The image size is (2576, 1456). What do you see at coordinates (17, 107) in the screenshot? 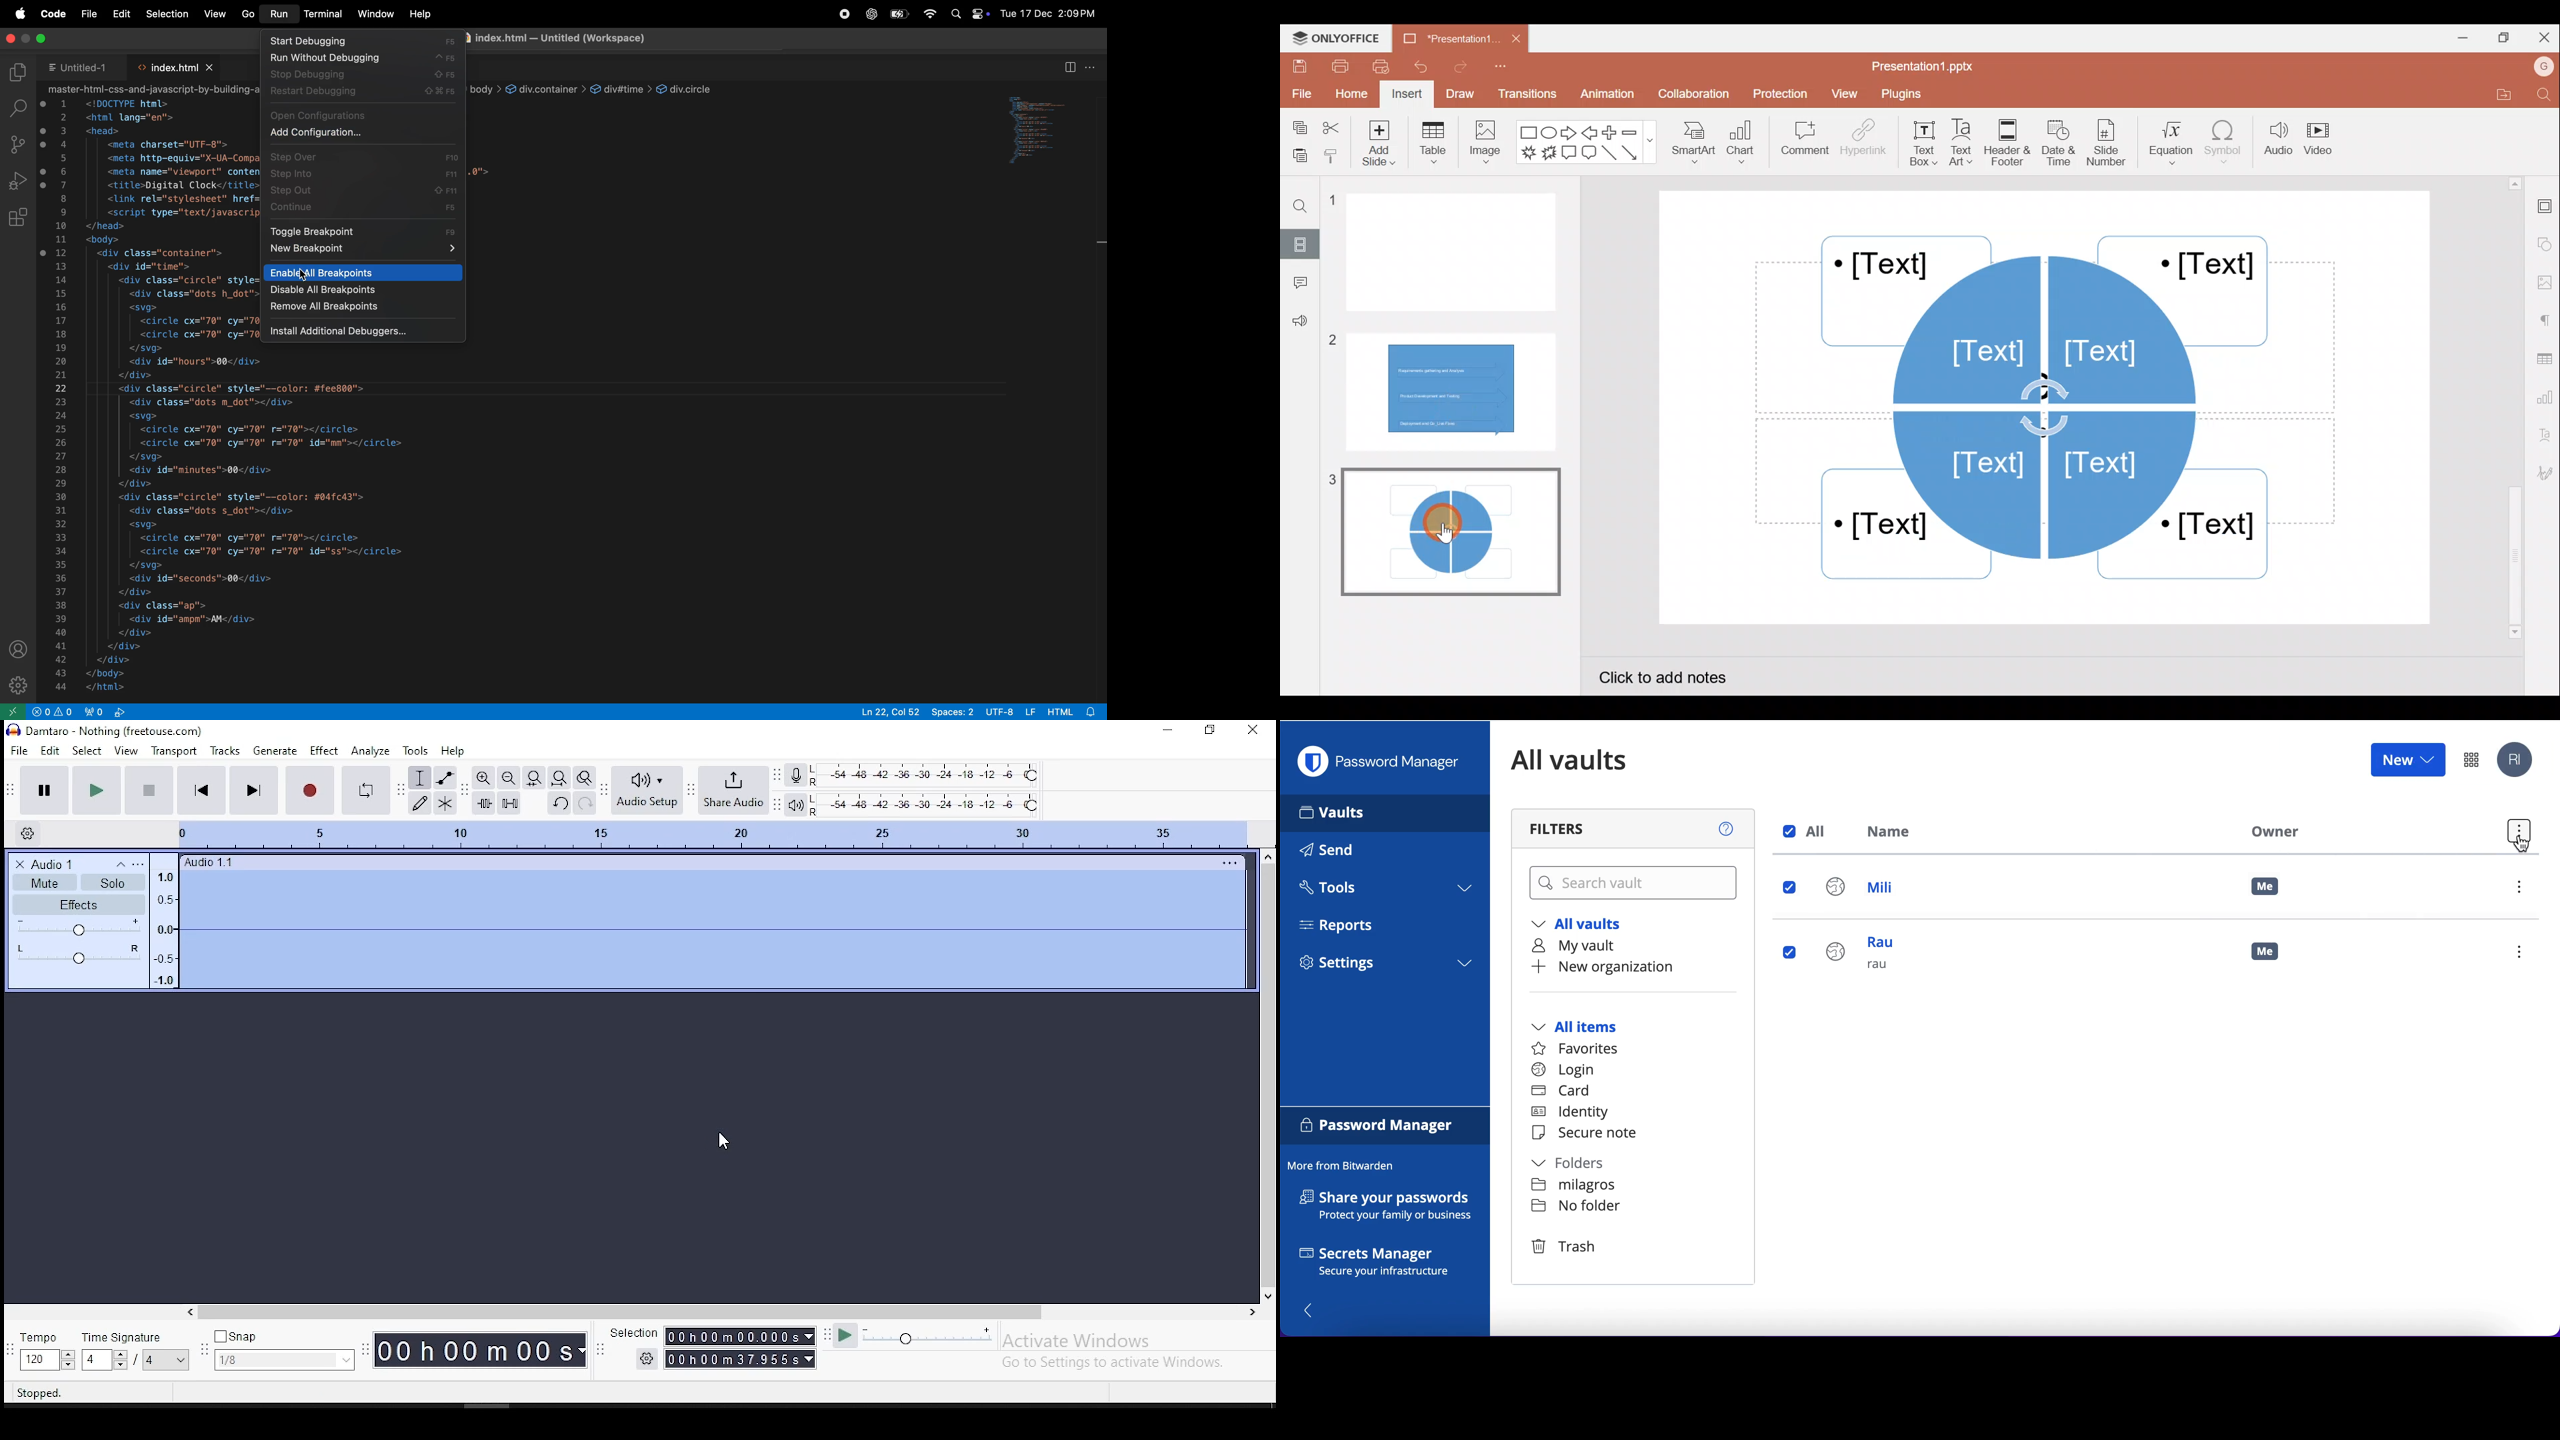
I see `search` at bounding box center [17, 107].